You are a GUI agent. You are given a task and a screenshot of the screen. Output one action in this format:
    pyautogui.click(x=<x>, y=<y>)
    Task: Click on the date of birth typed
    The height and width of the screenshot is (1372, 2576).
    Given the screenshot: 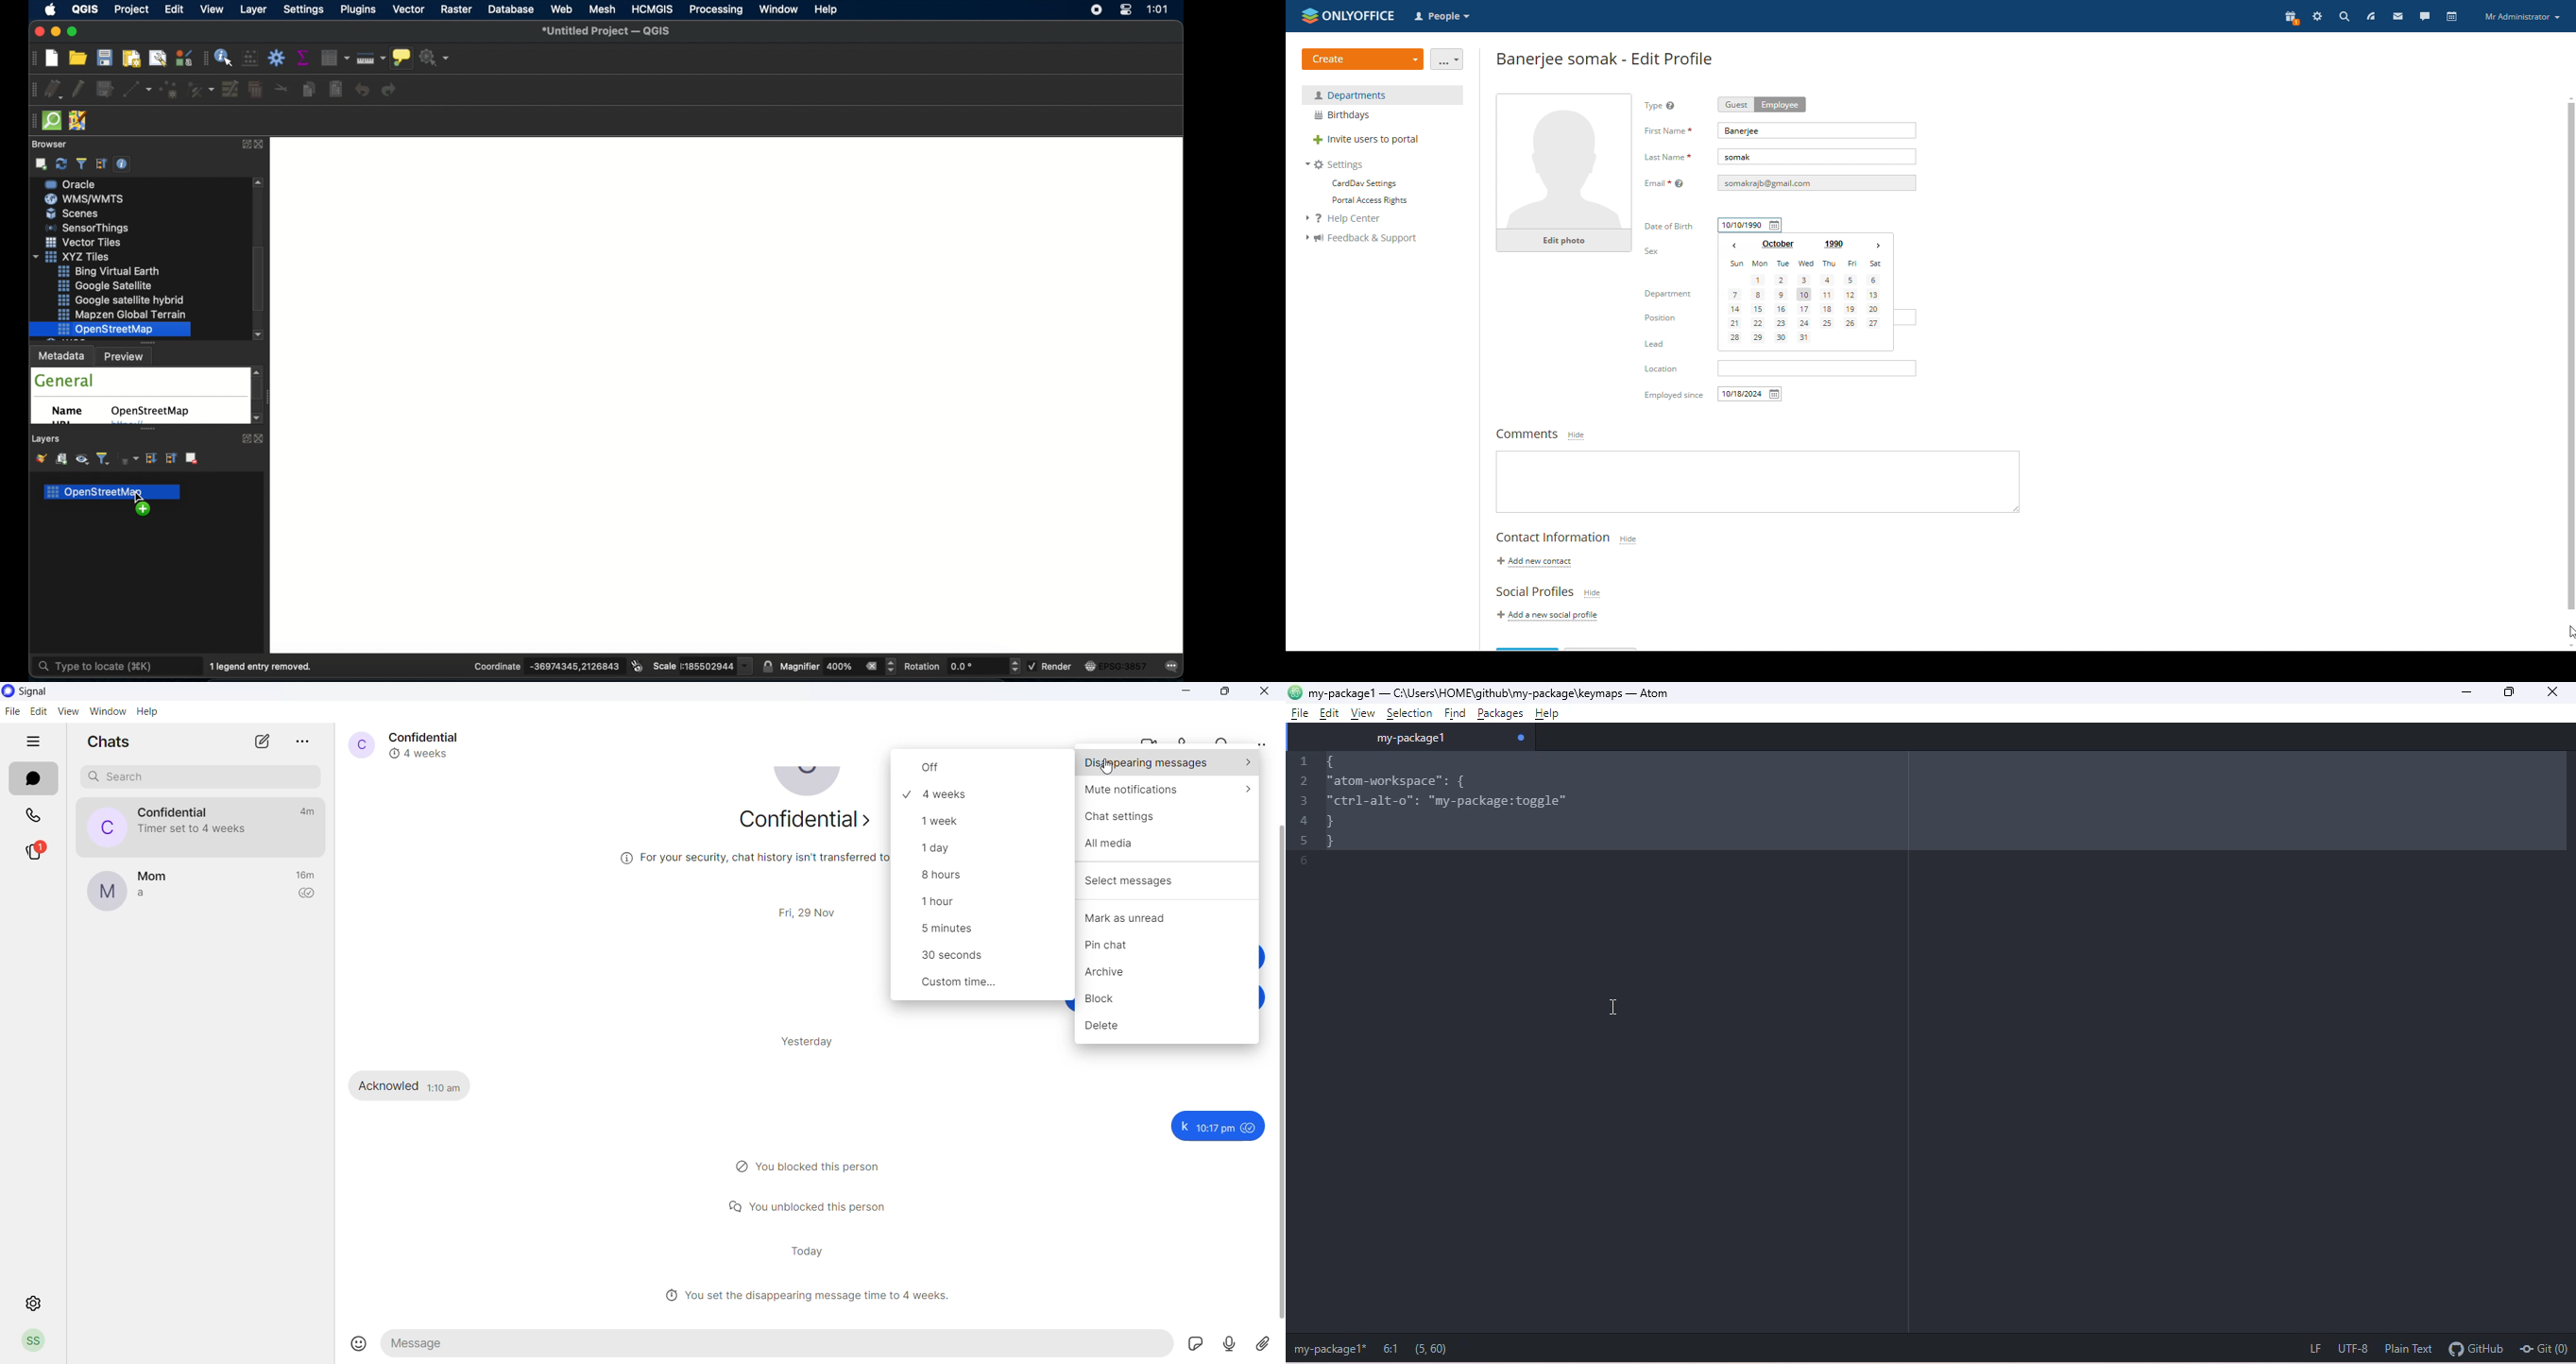 What is the action you would take?
    pyautogui.click(x=1741, y=226)
    